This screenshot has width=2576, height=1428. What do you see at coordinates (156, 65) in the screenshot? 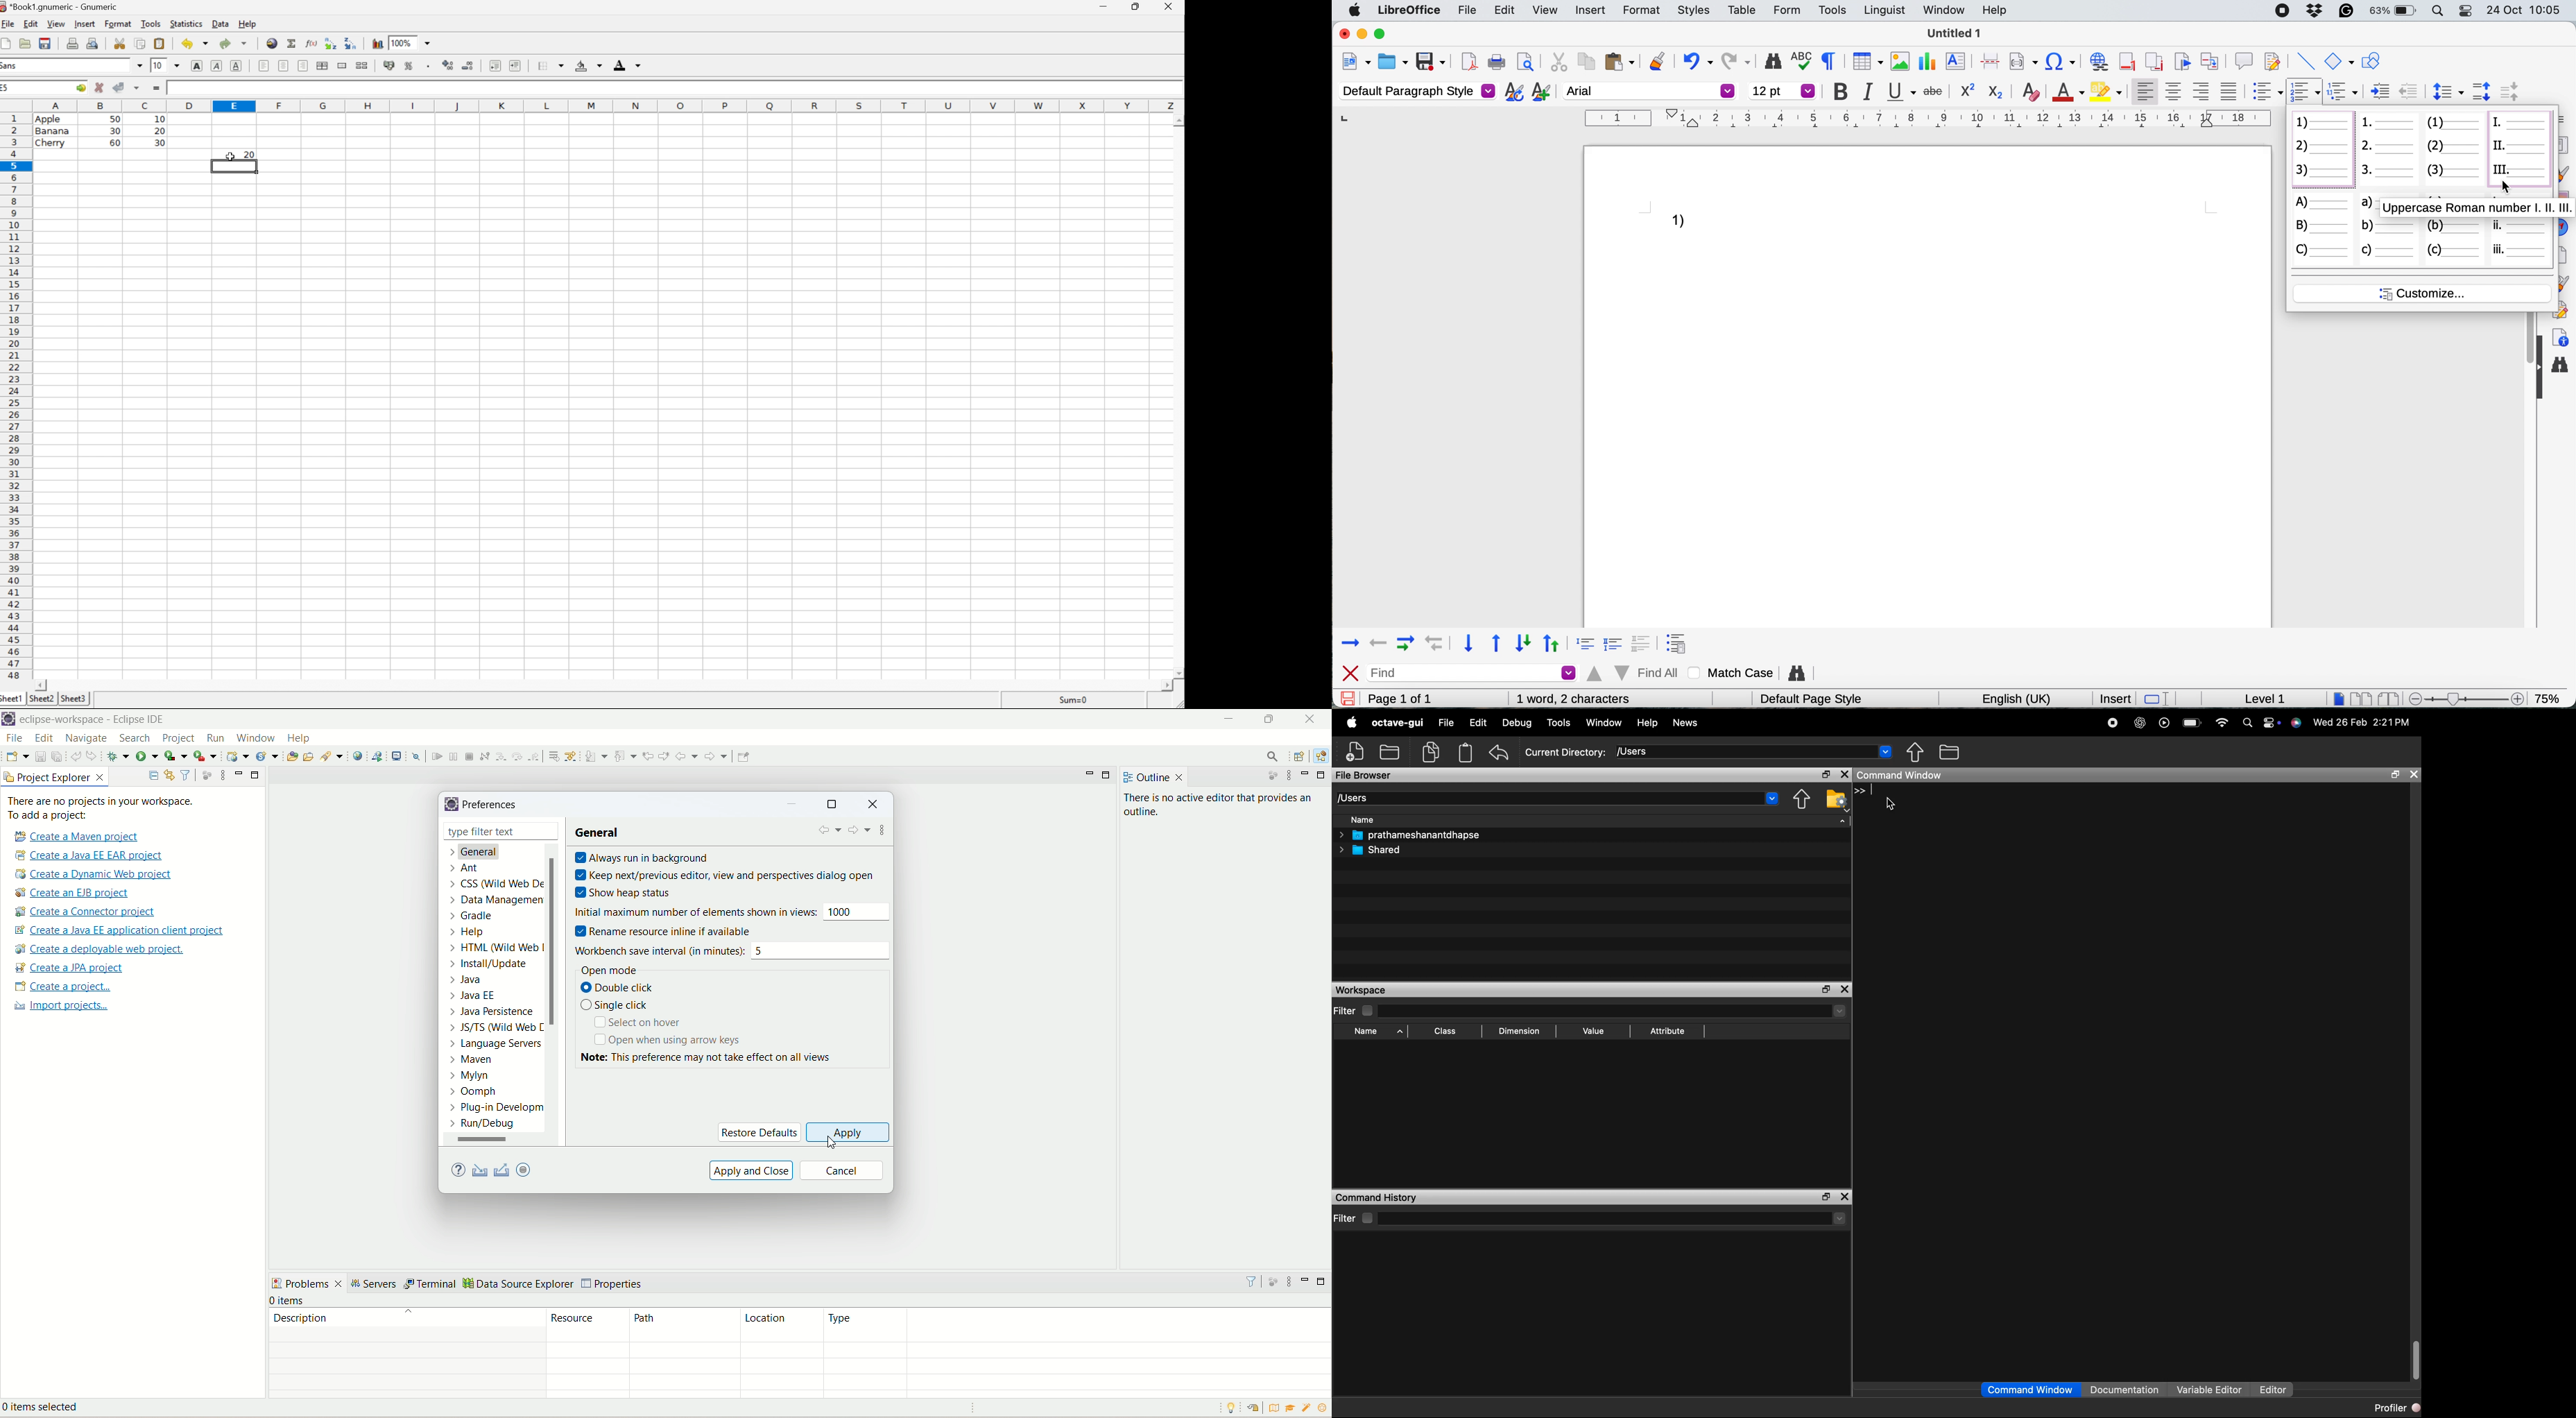
I see `10` at bounding box center [156, 65].